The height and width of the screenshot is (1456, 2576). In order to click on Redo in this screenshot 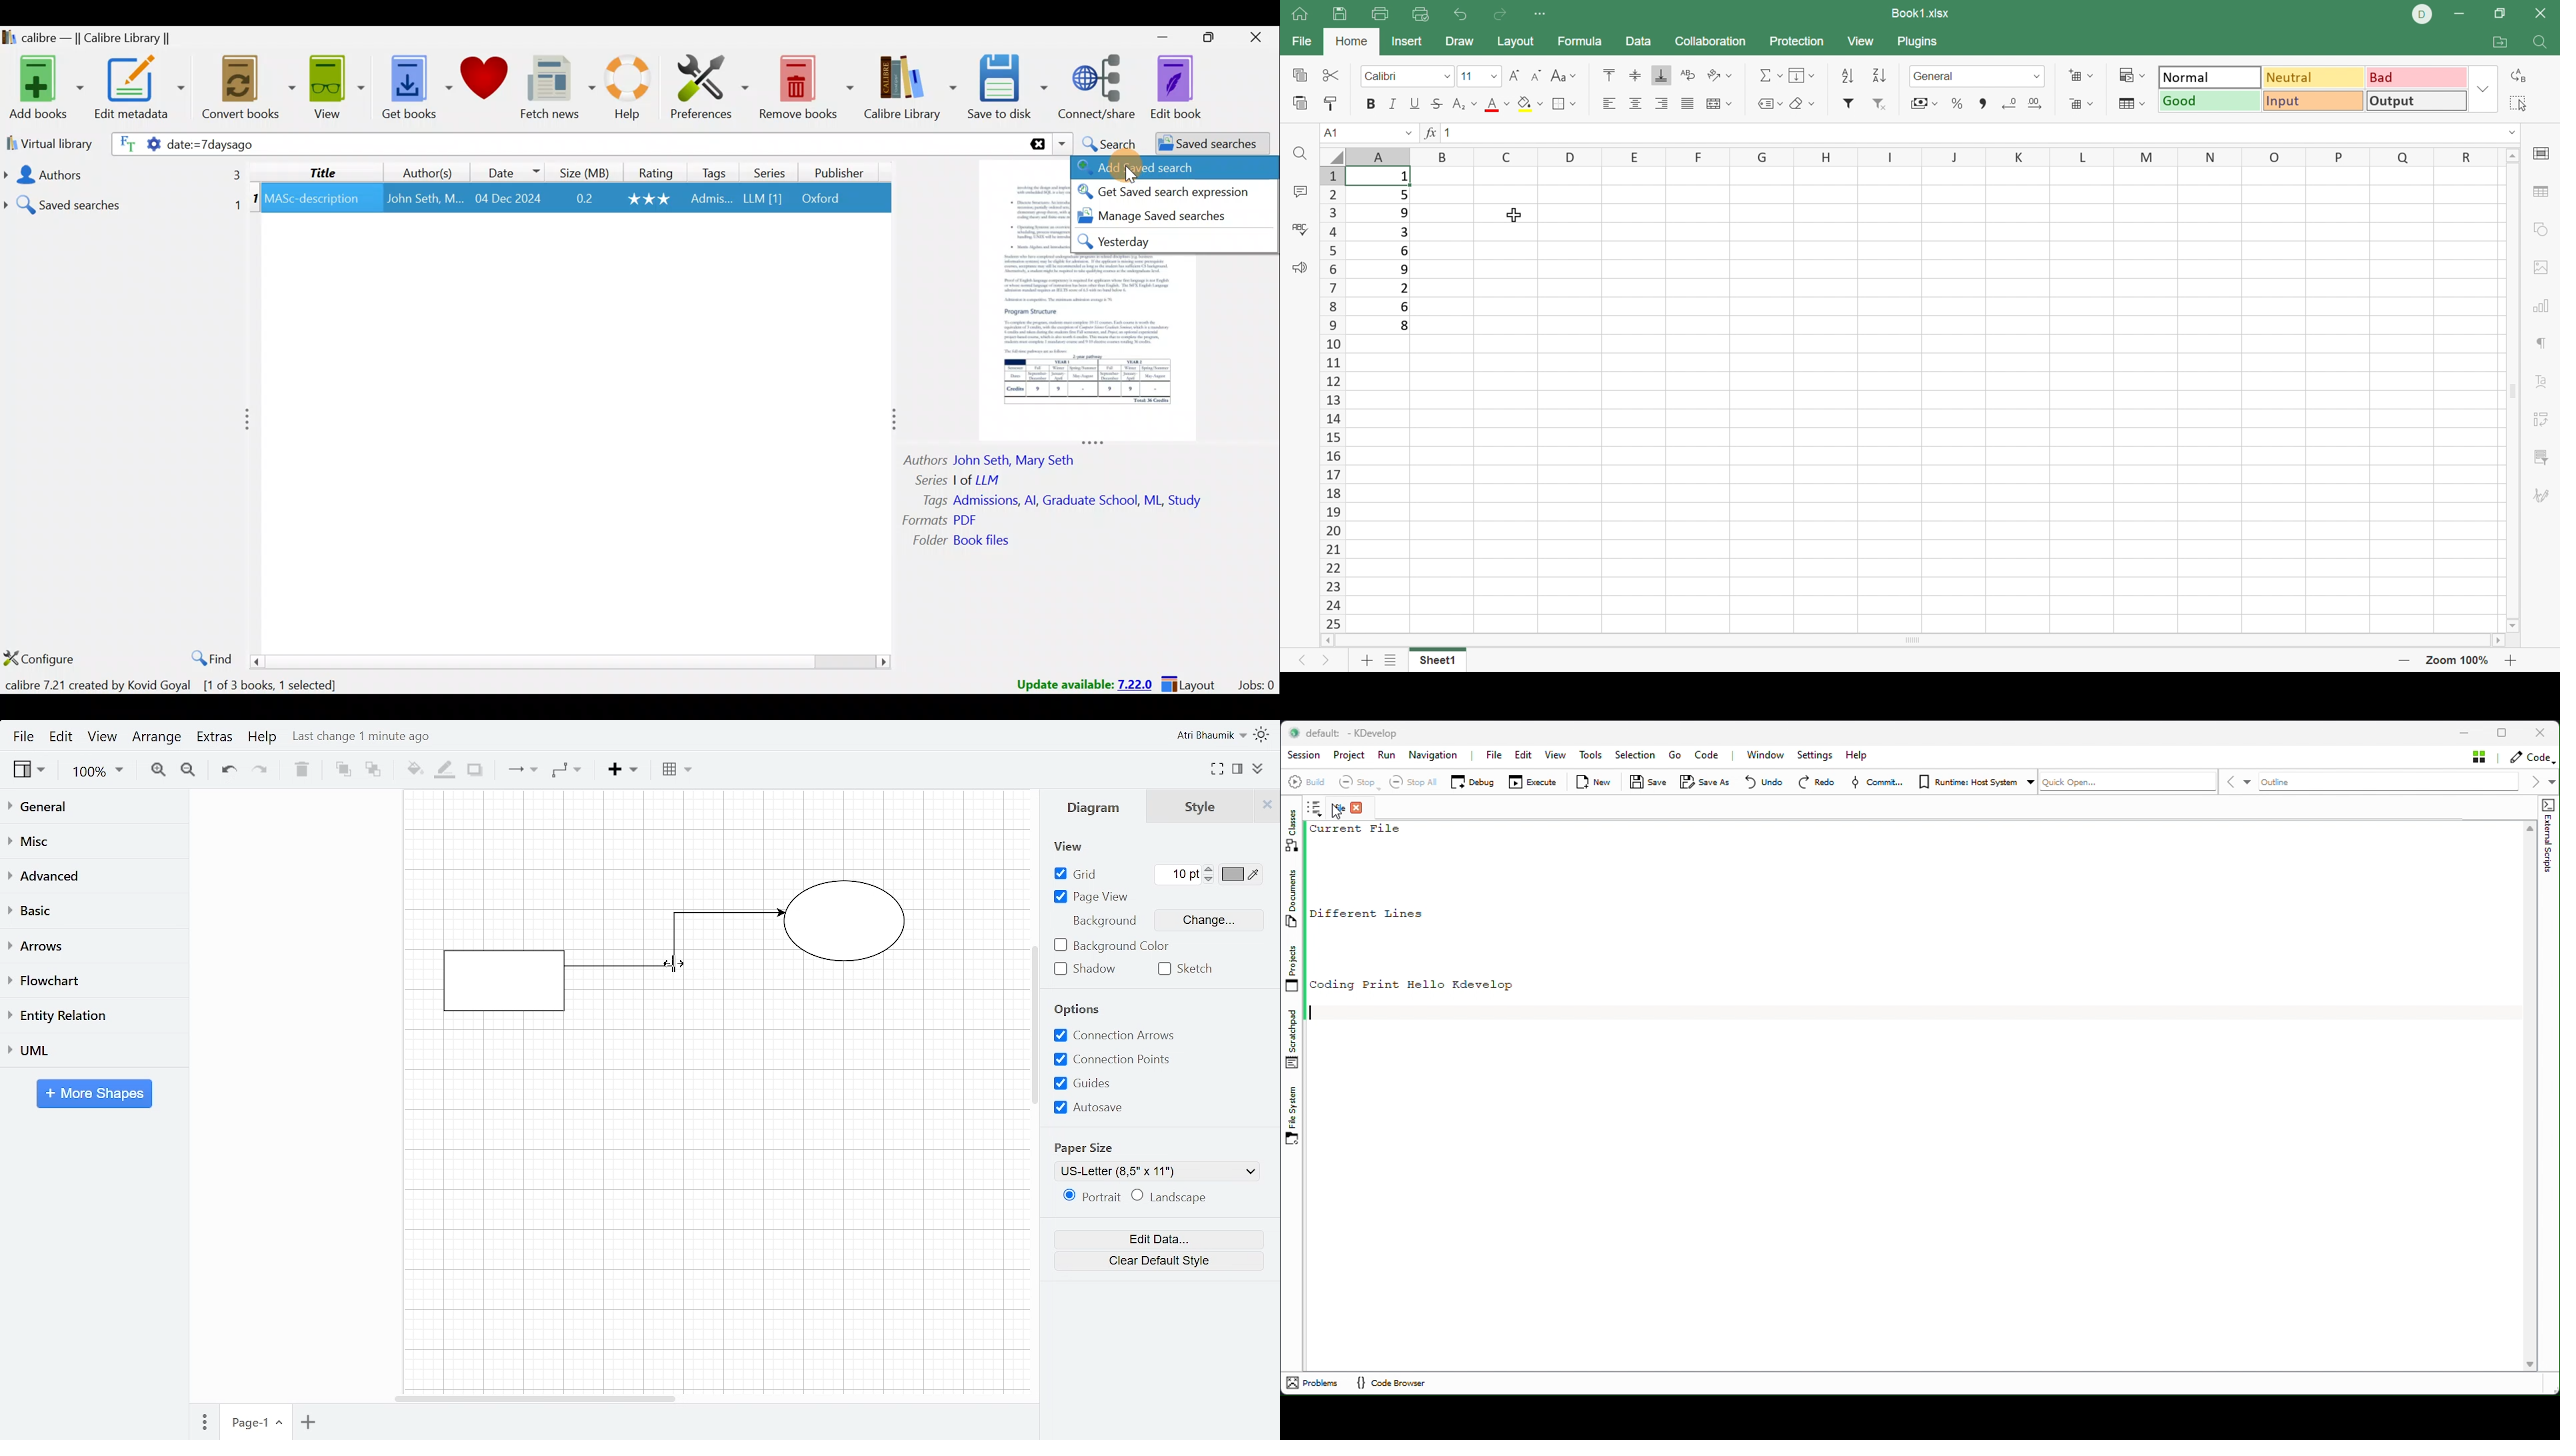, I will do `click(1501, 17)`.